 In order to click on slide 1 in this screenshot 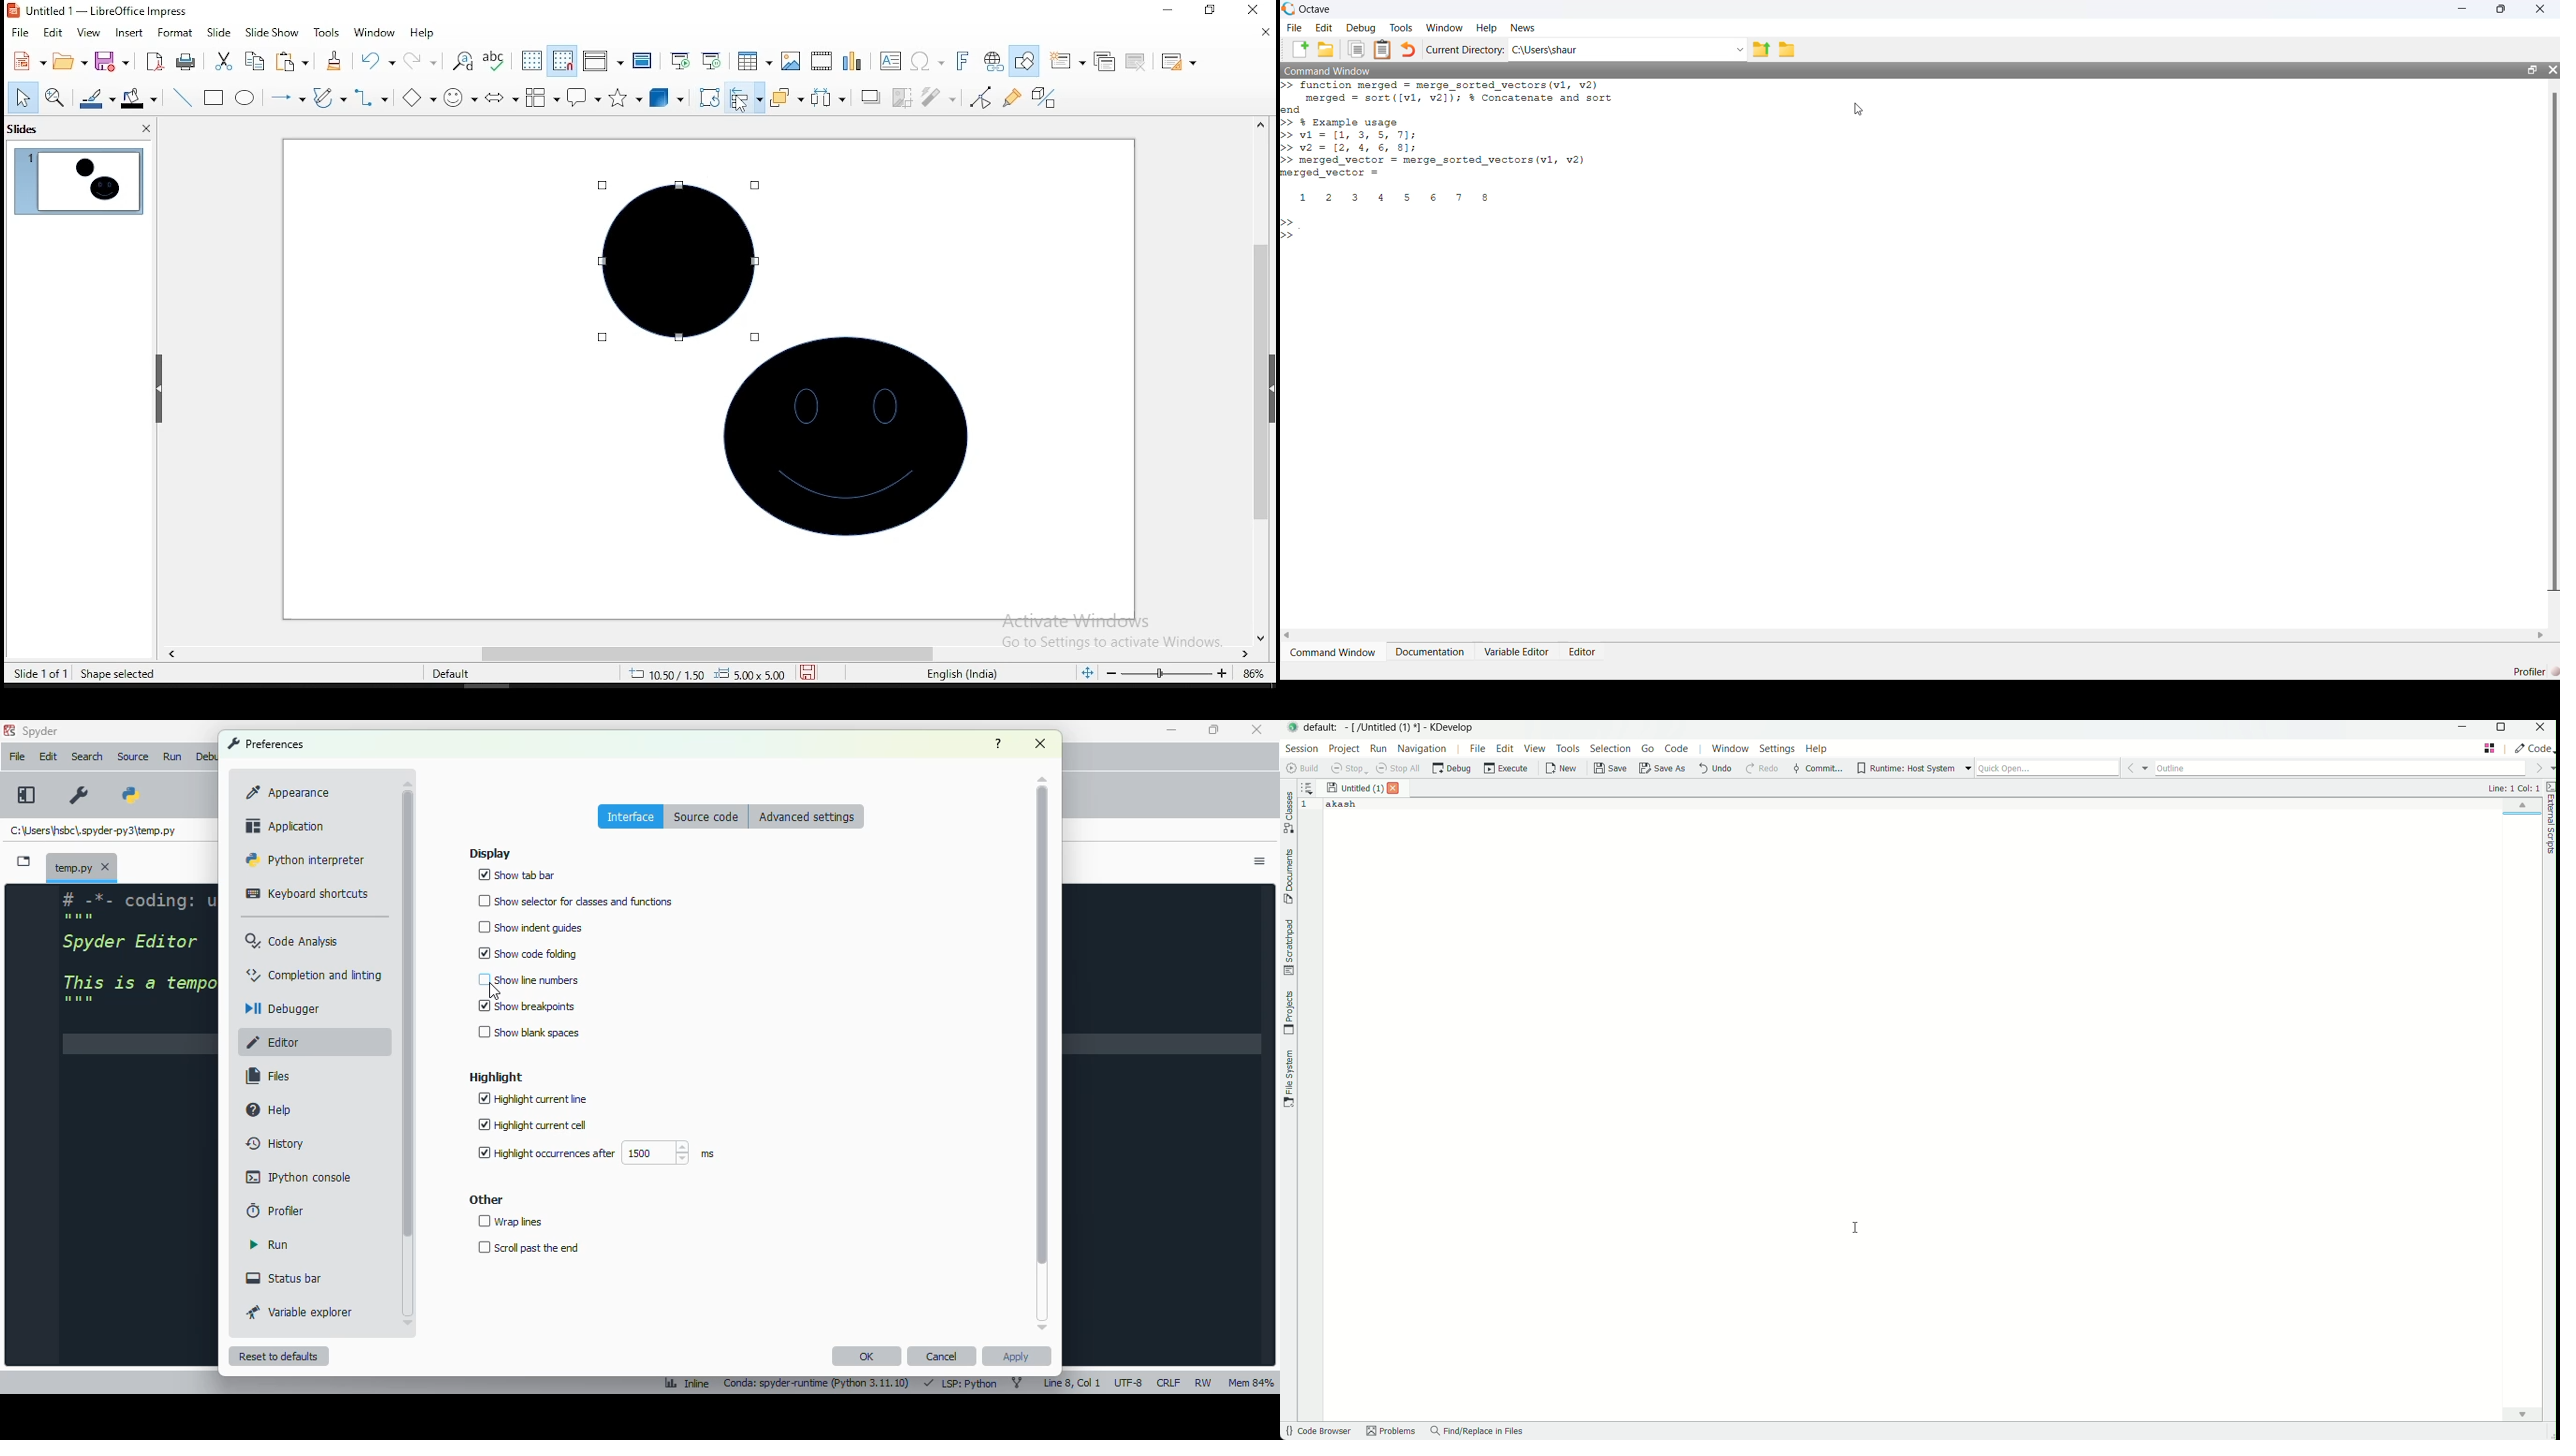, I will do `click(77, 182)`.